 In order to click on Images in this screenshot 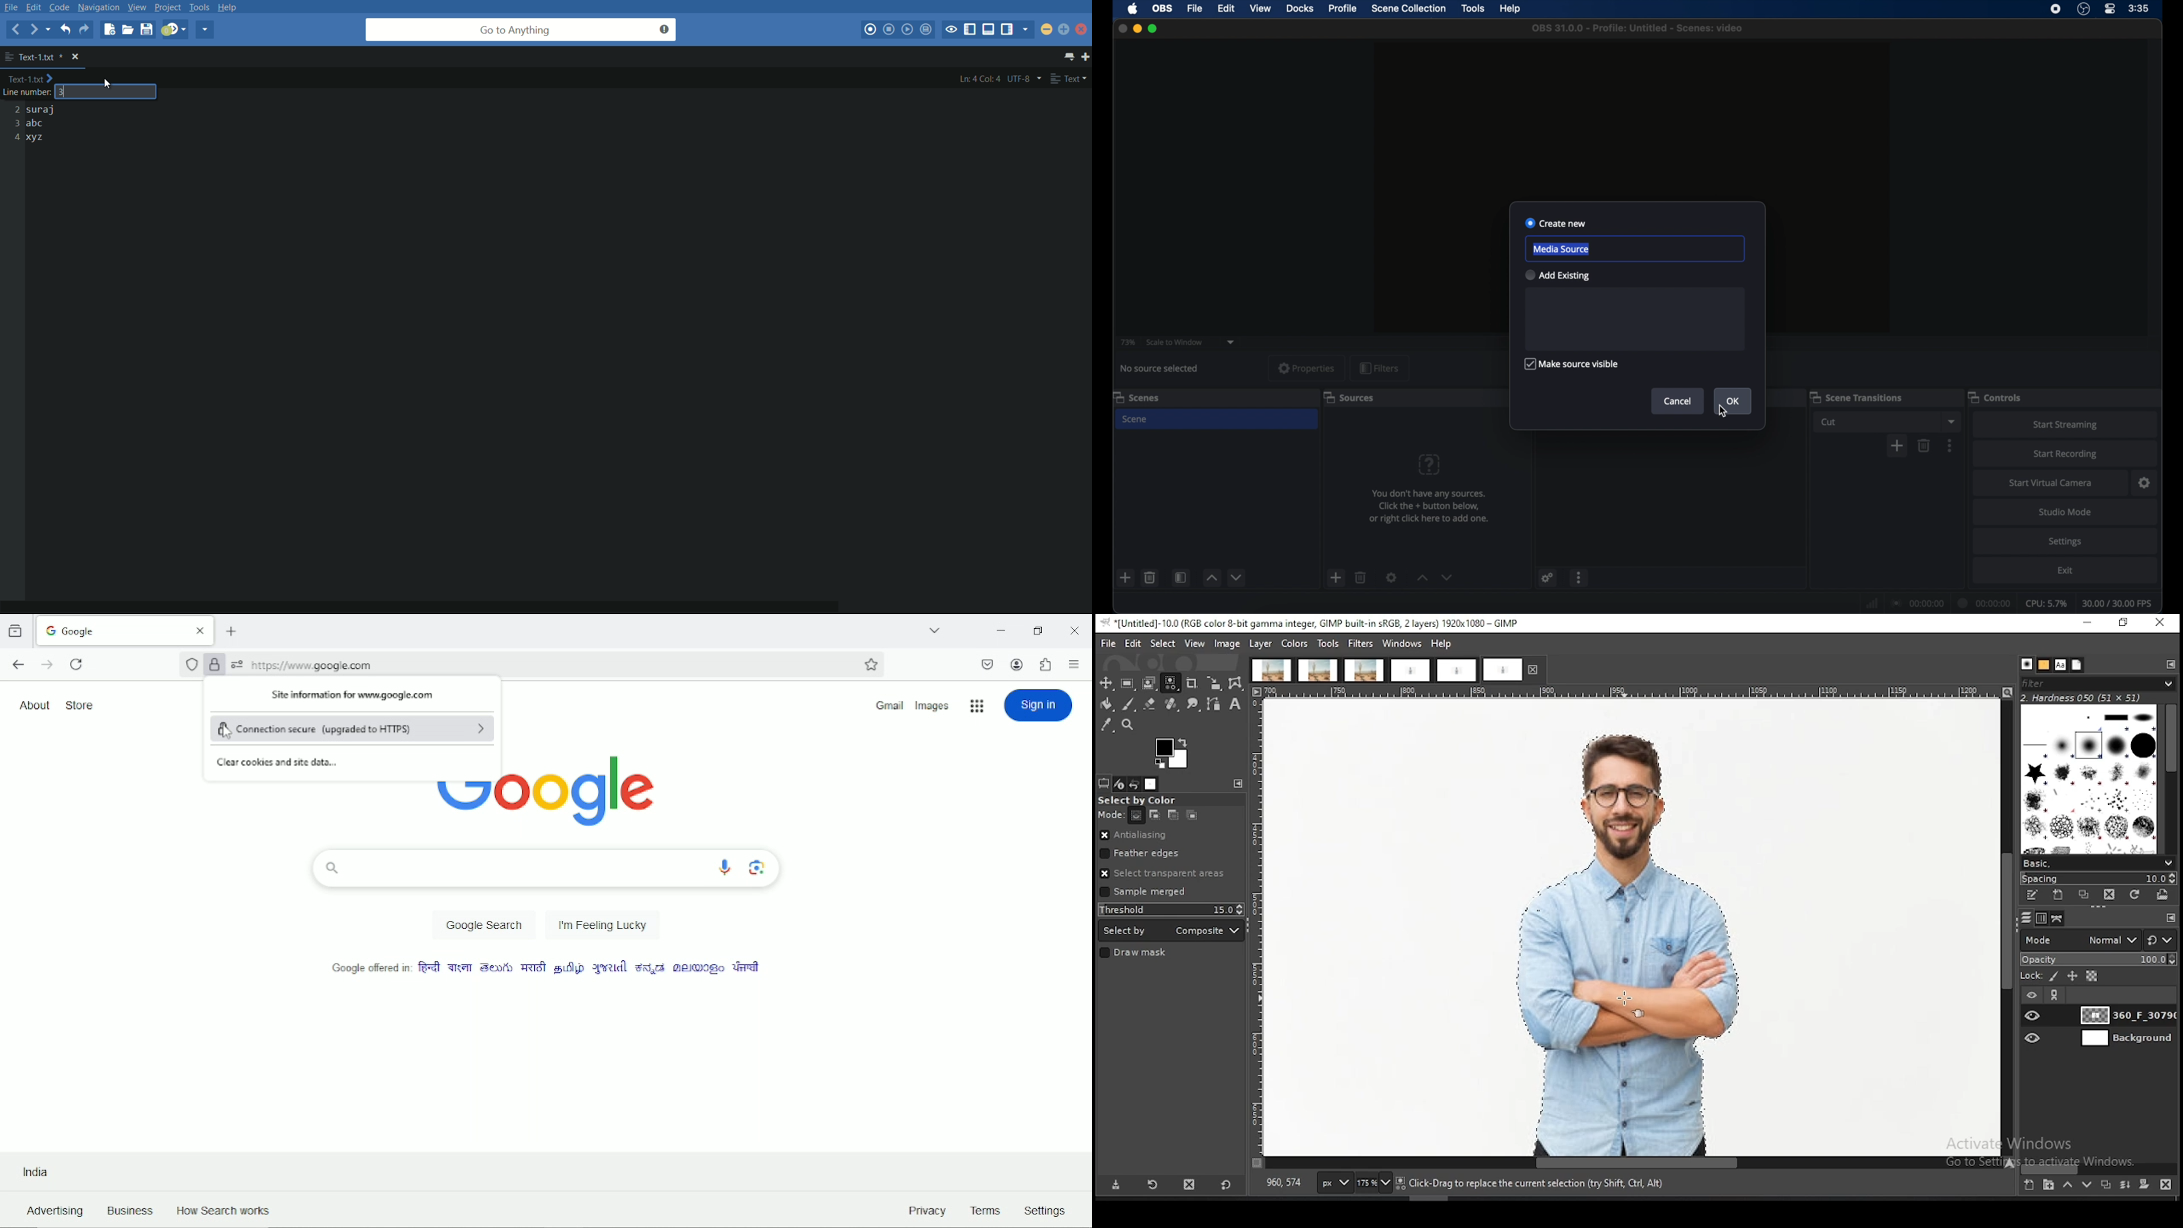, I will do `click(935, 706)`.